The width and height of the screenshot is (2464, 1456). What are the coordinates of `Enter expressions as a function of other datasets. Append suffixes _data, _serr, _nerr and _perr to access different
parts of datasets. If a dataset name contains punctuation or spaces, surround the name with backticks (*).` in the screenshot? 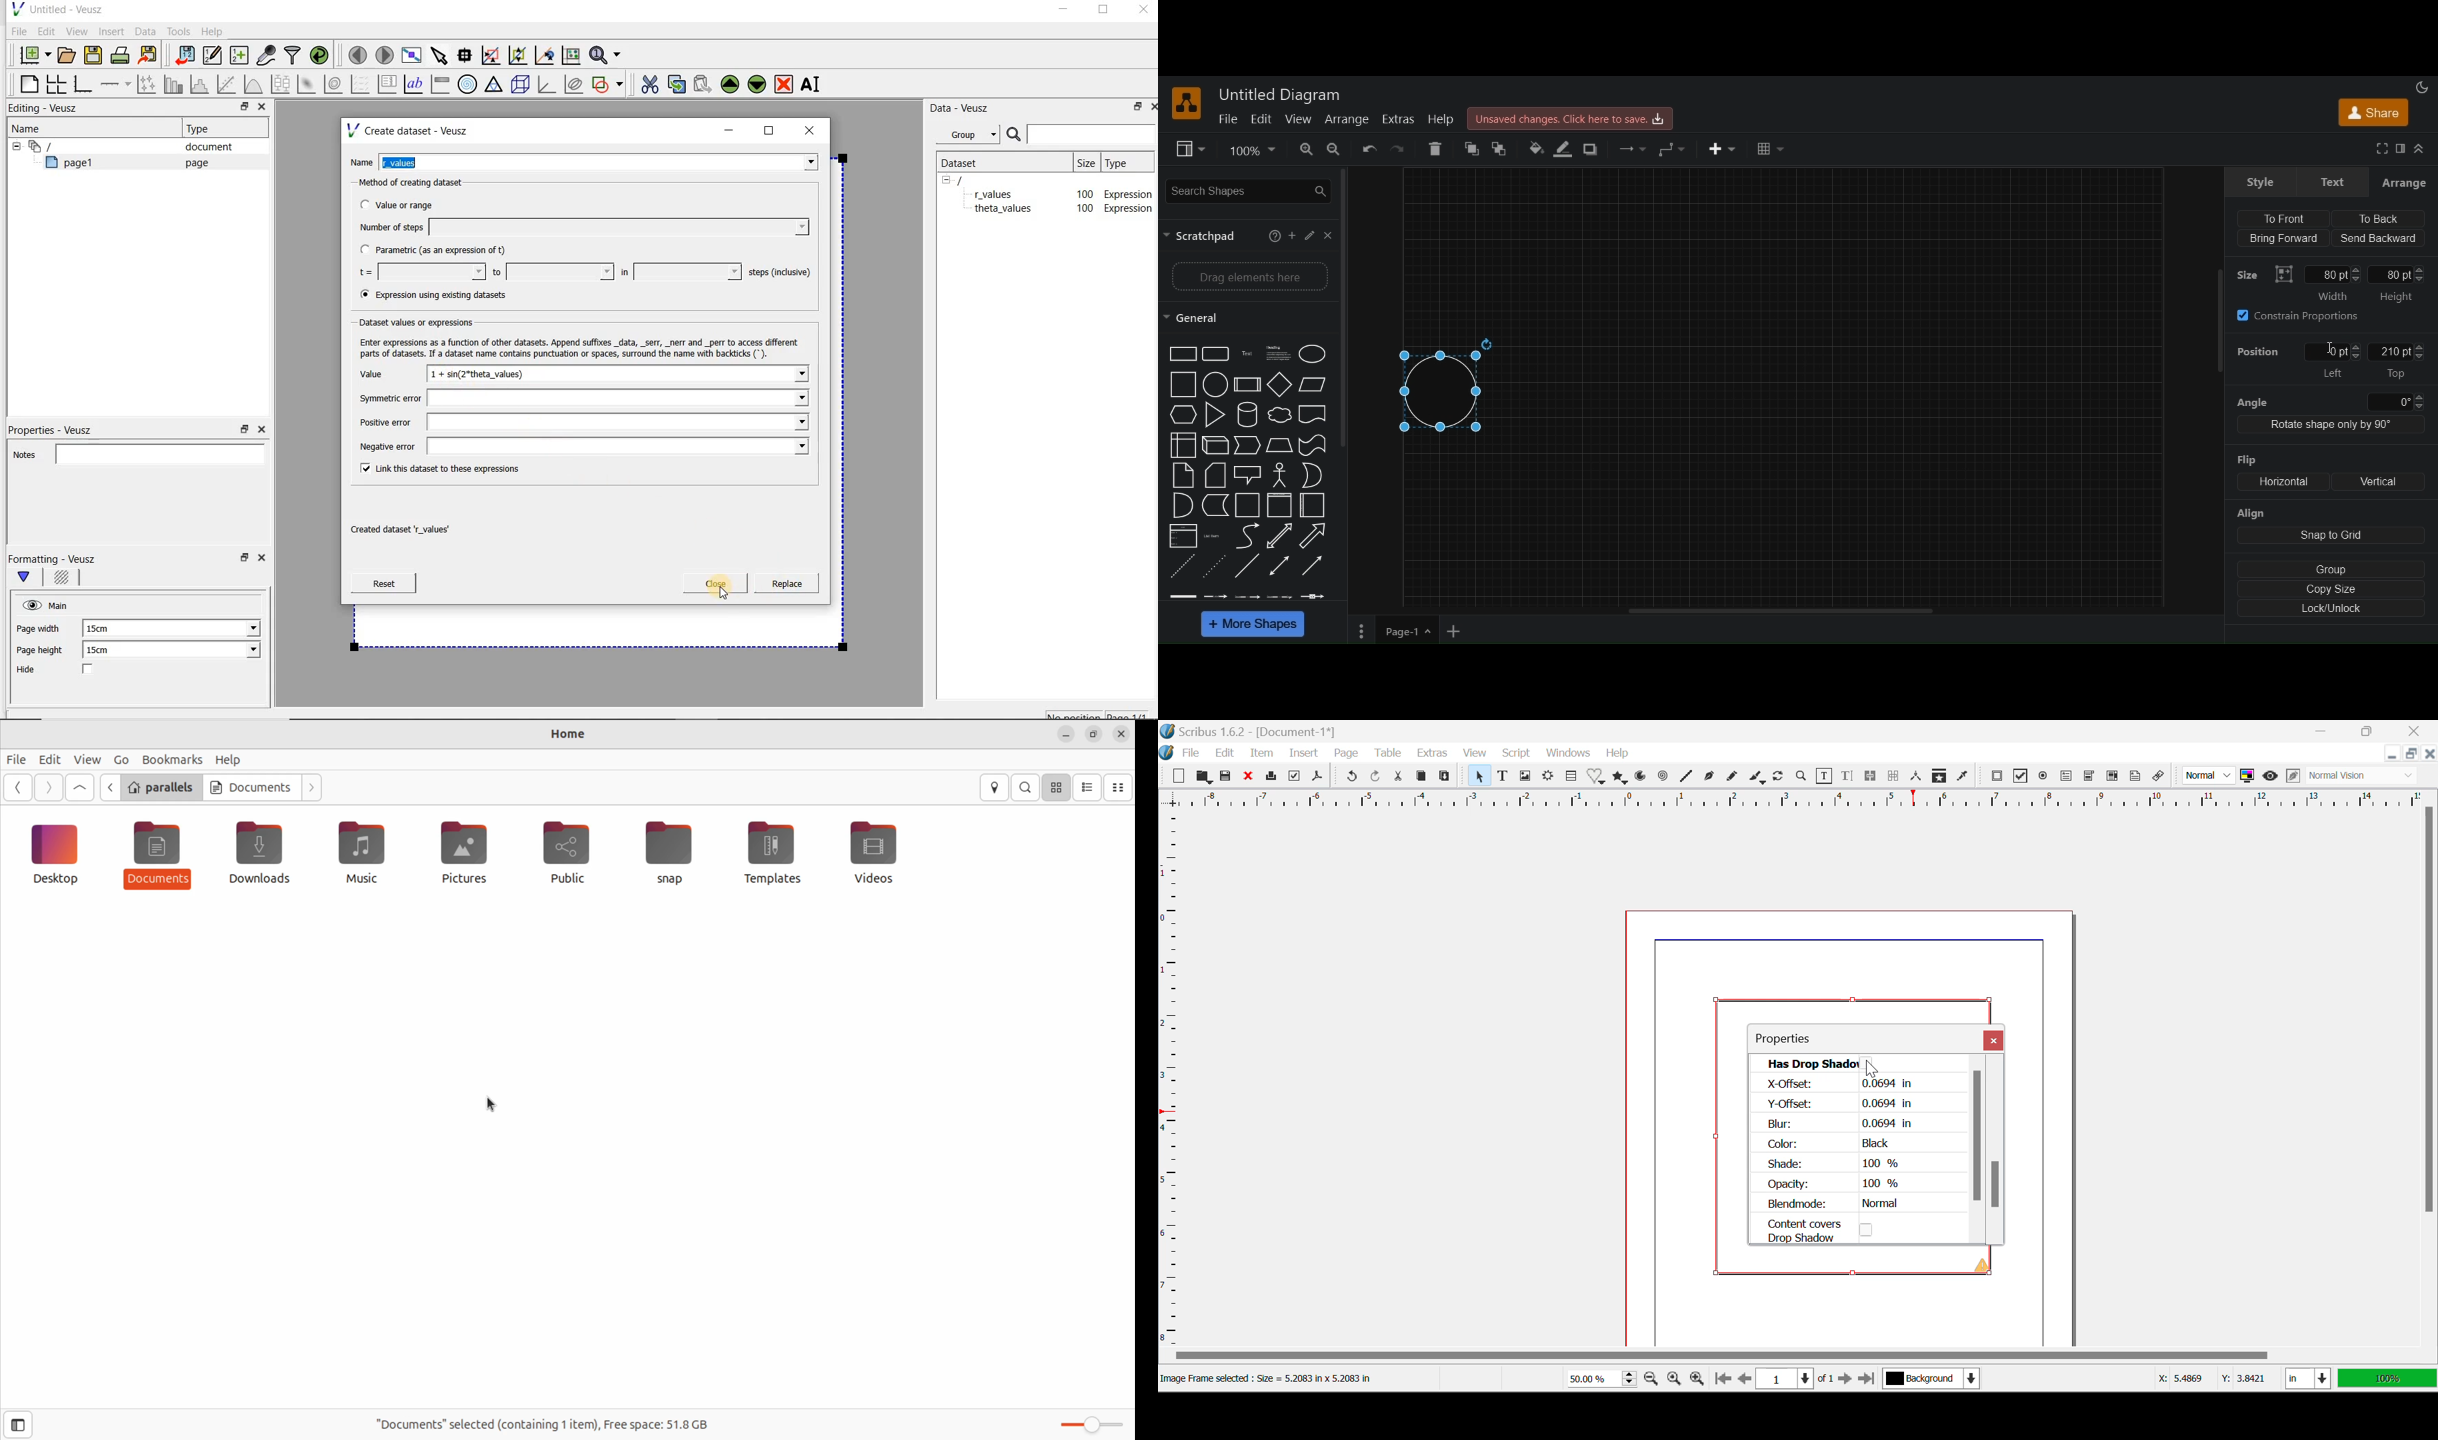 It's located at (577, 346).